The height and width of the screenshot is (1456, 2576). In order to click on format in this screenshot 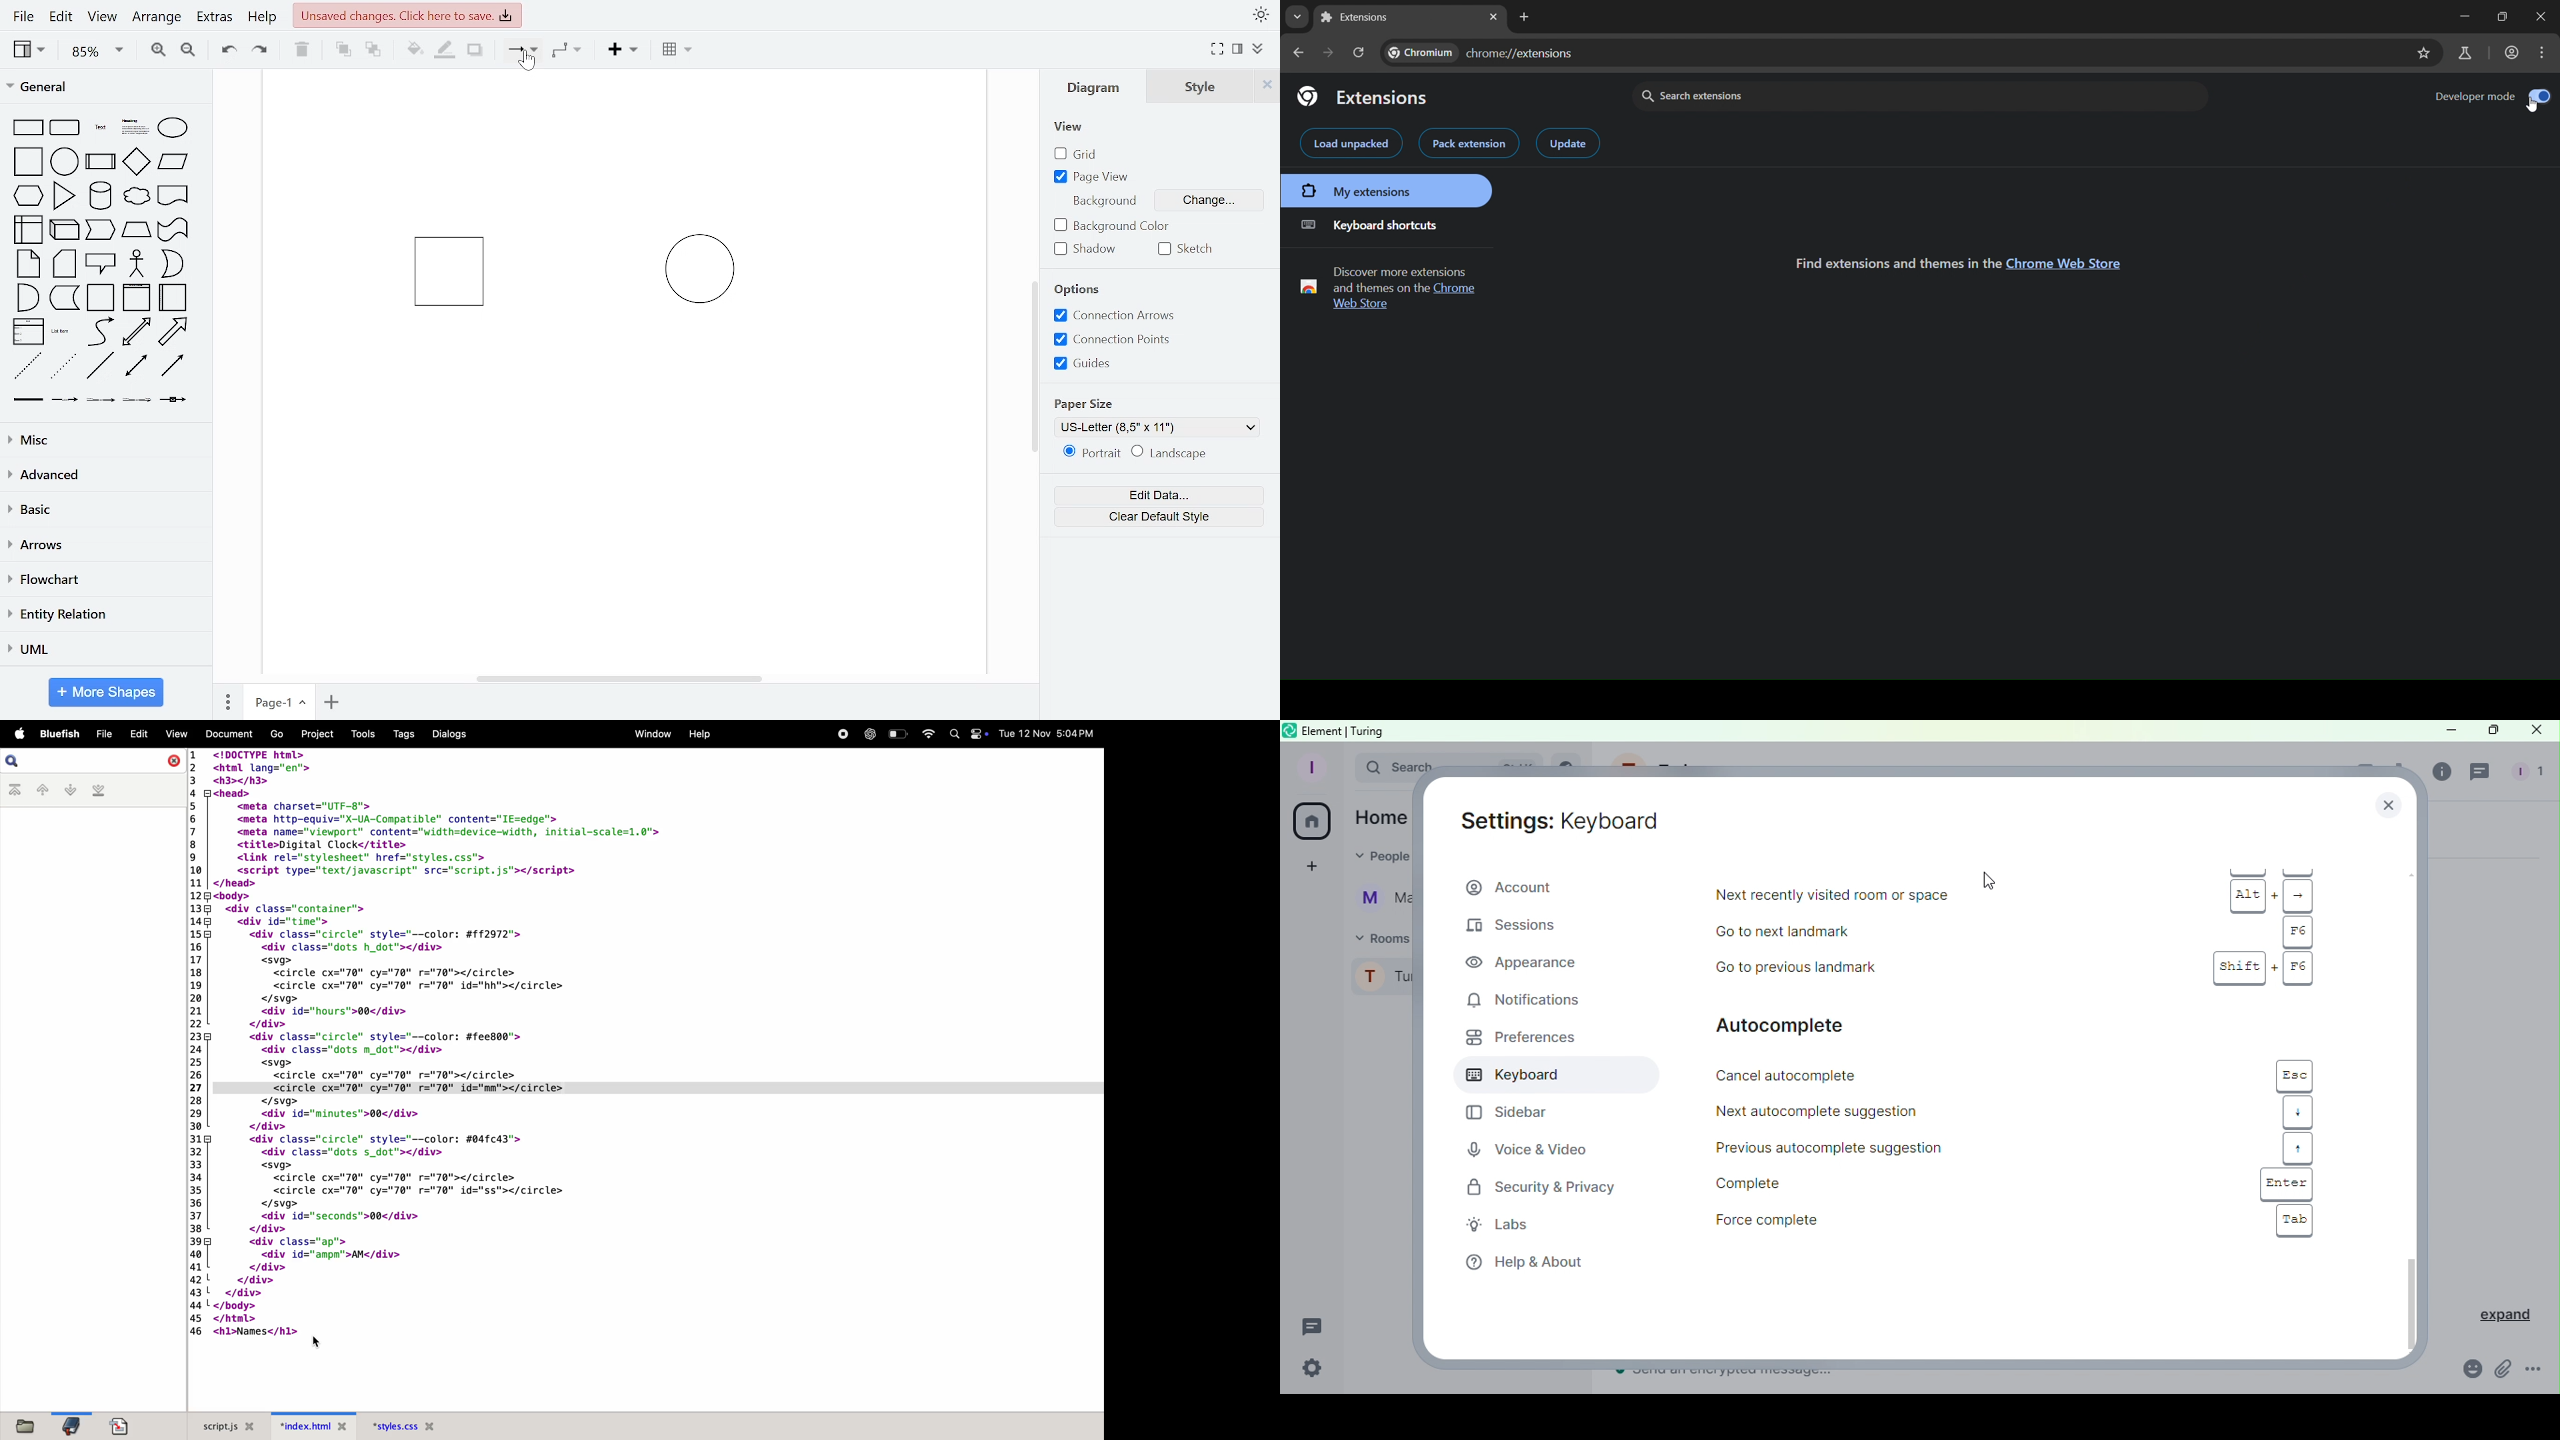, I will do `click(1238, 49)`.